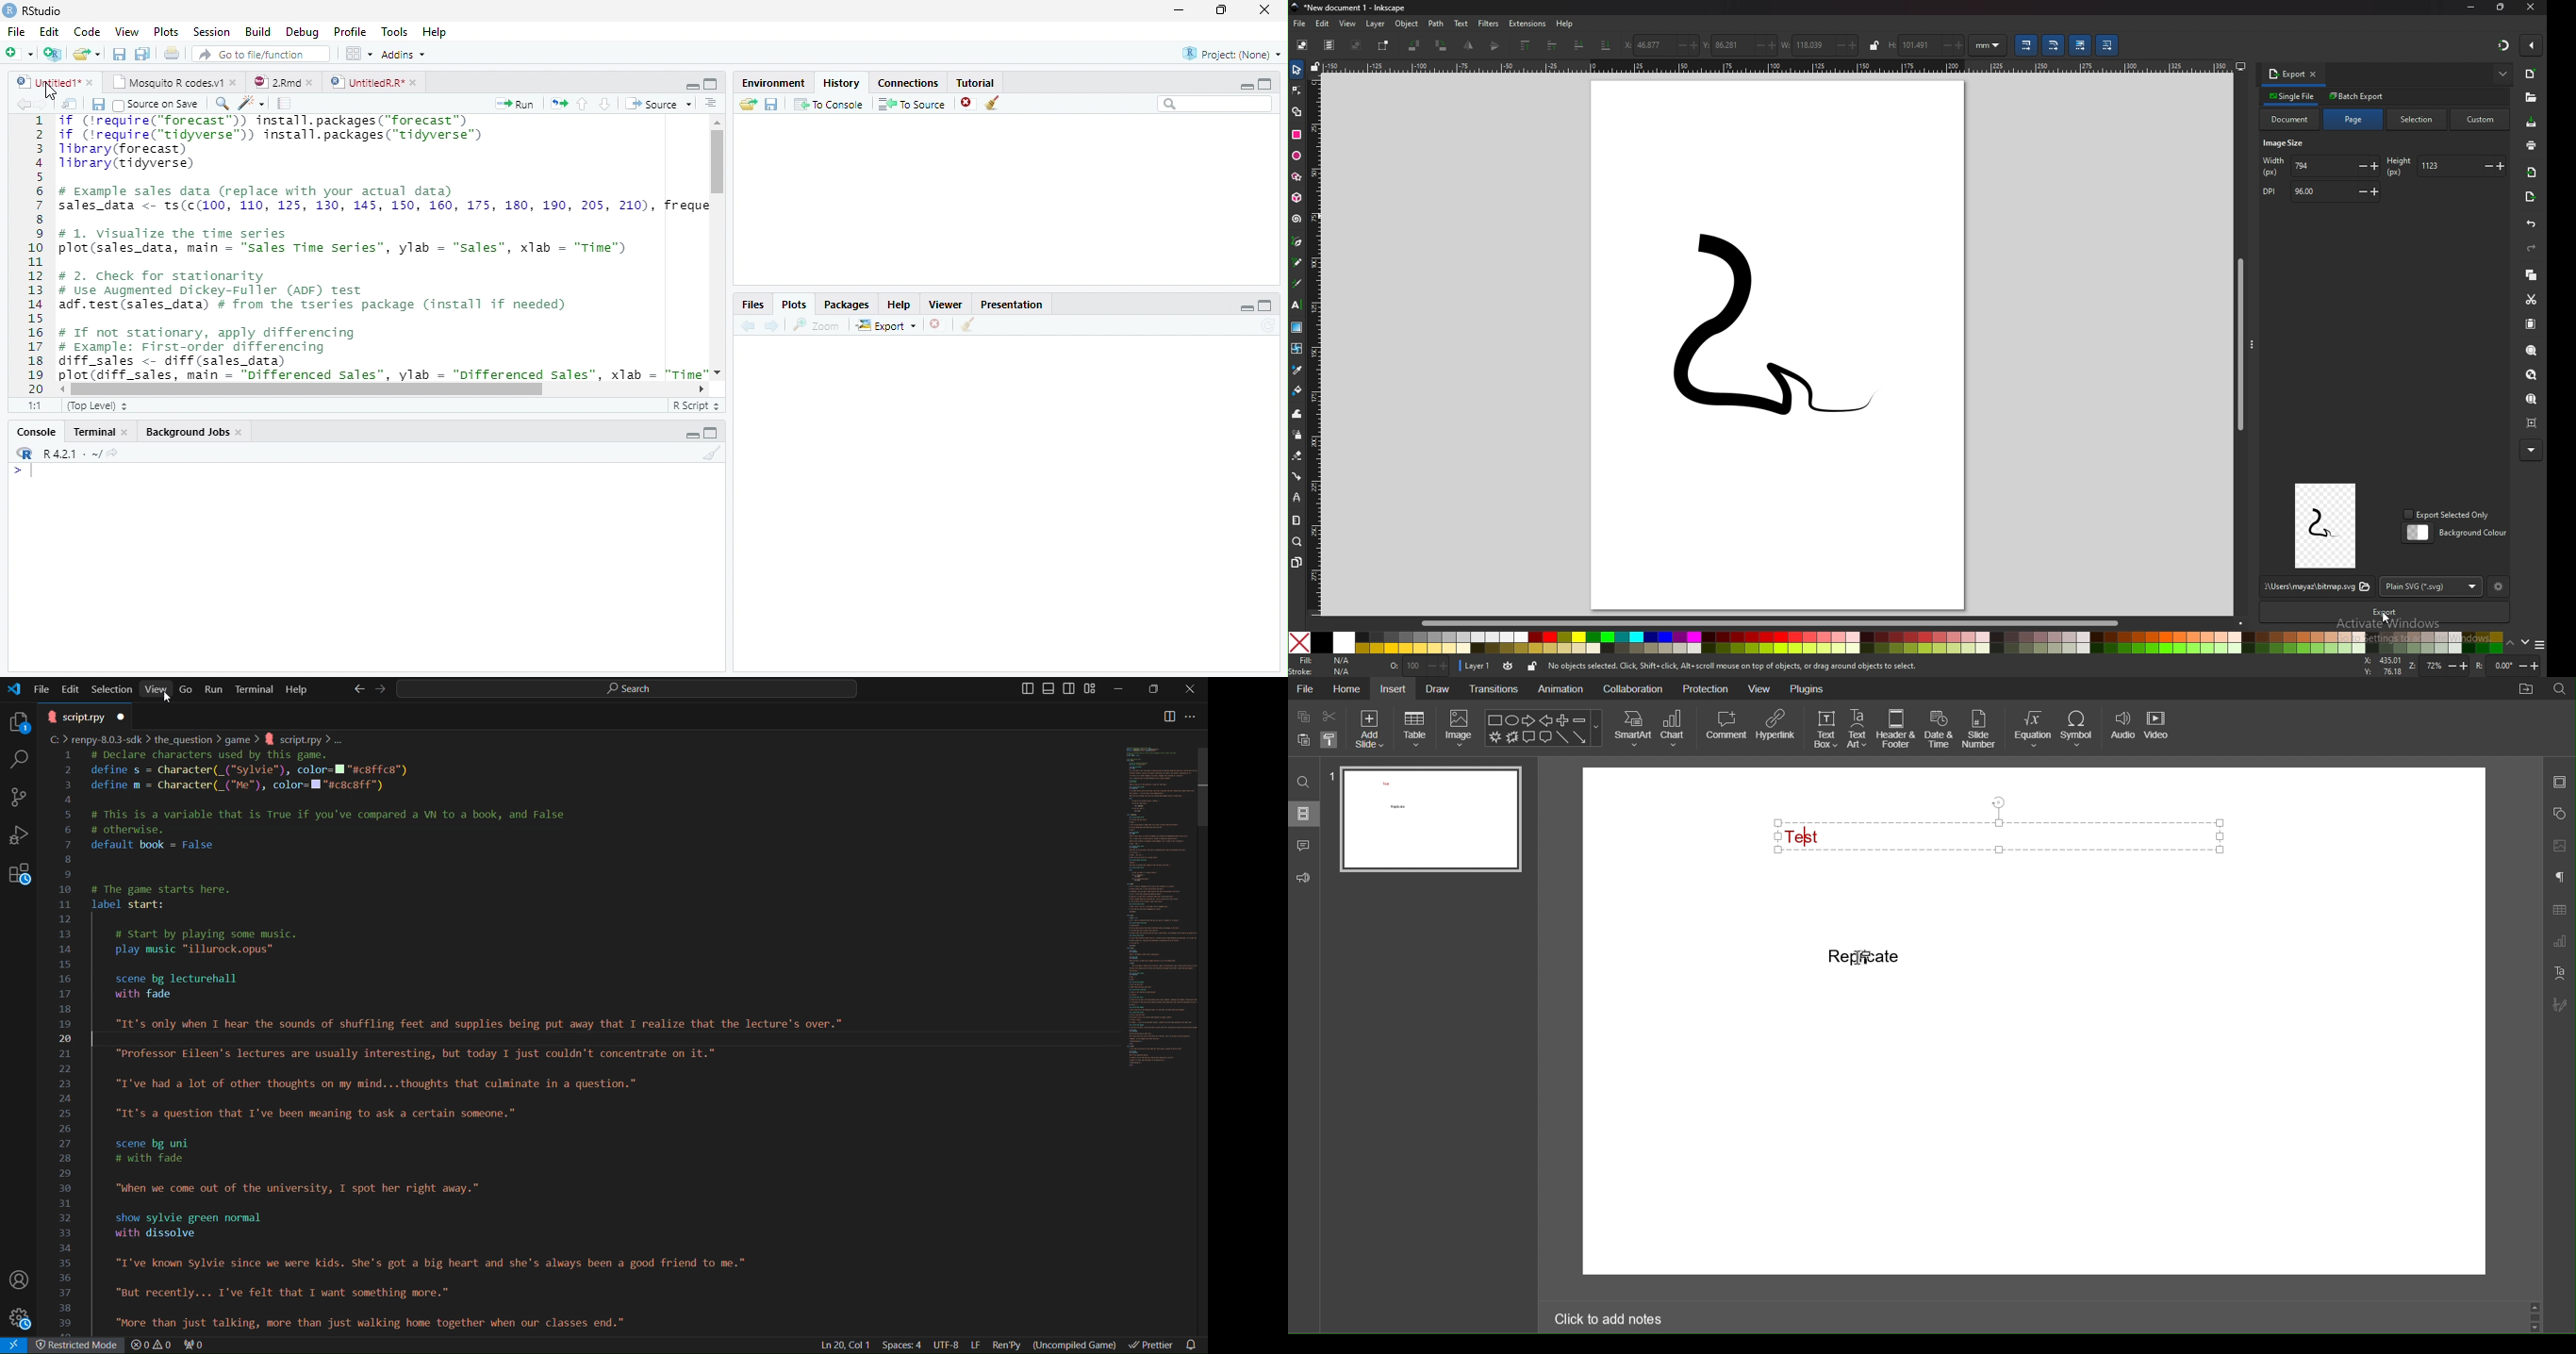 The image size is (2576, 1372). Describe the element at coordinates (2532, 224) in the screenshot. I see `undo` at that location.